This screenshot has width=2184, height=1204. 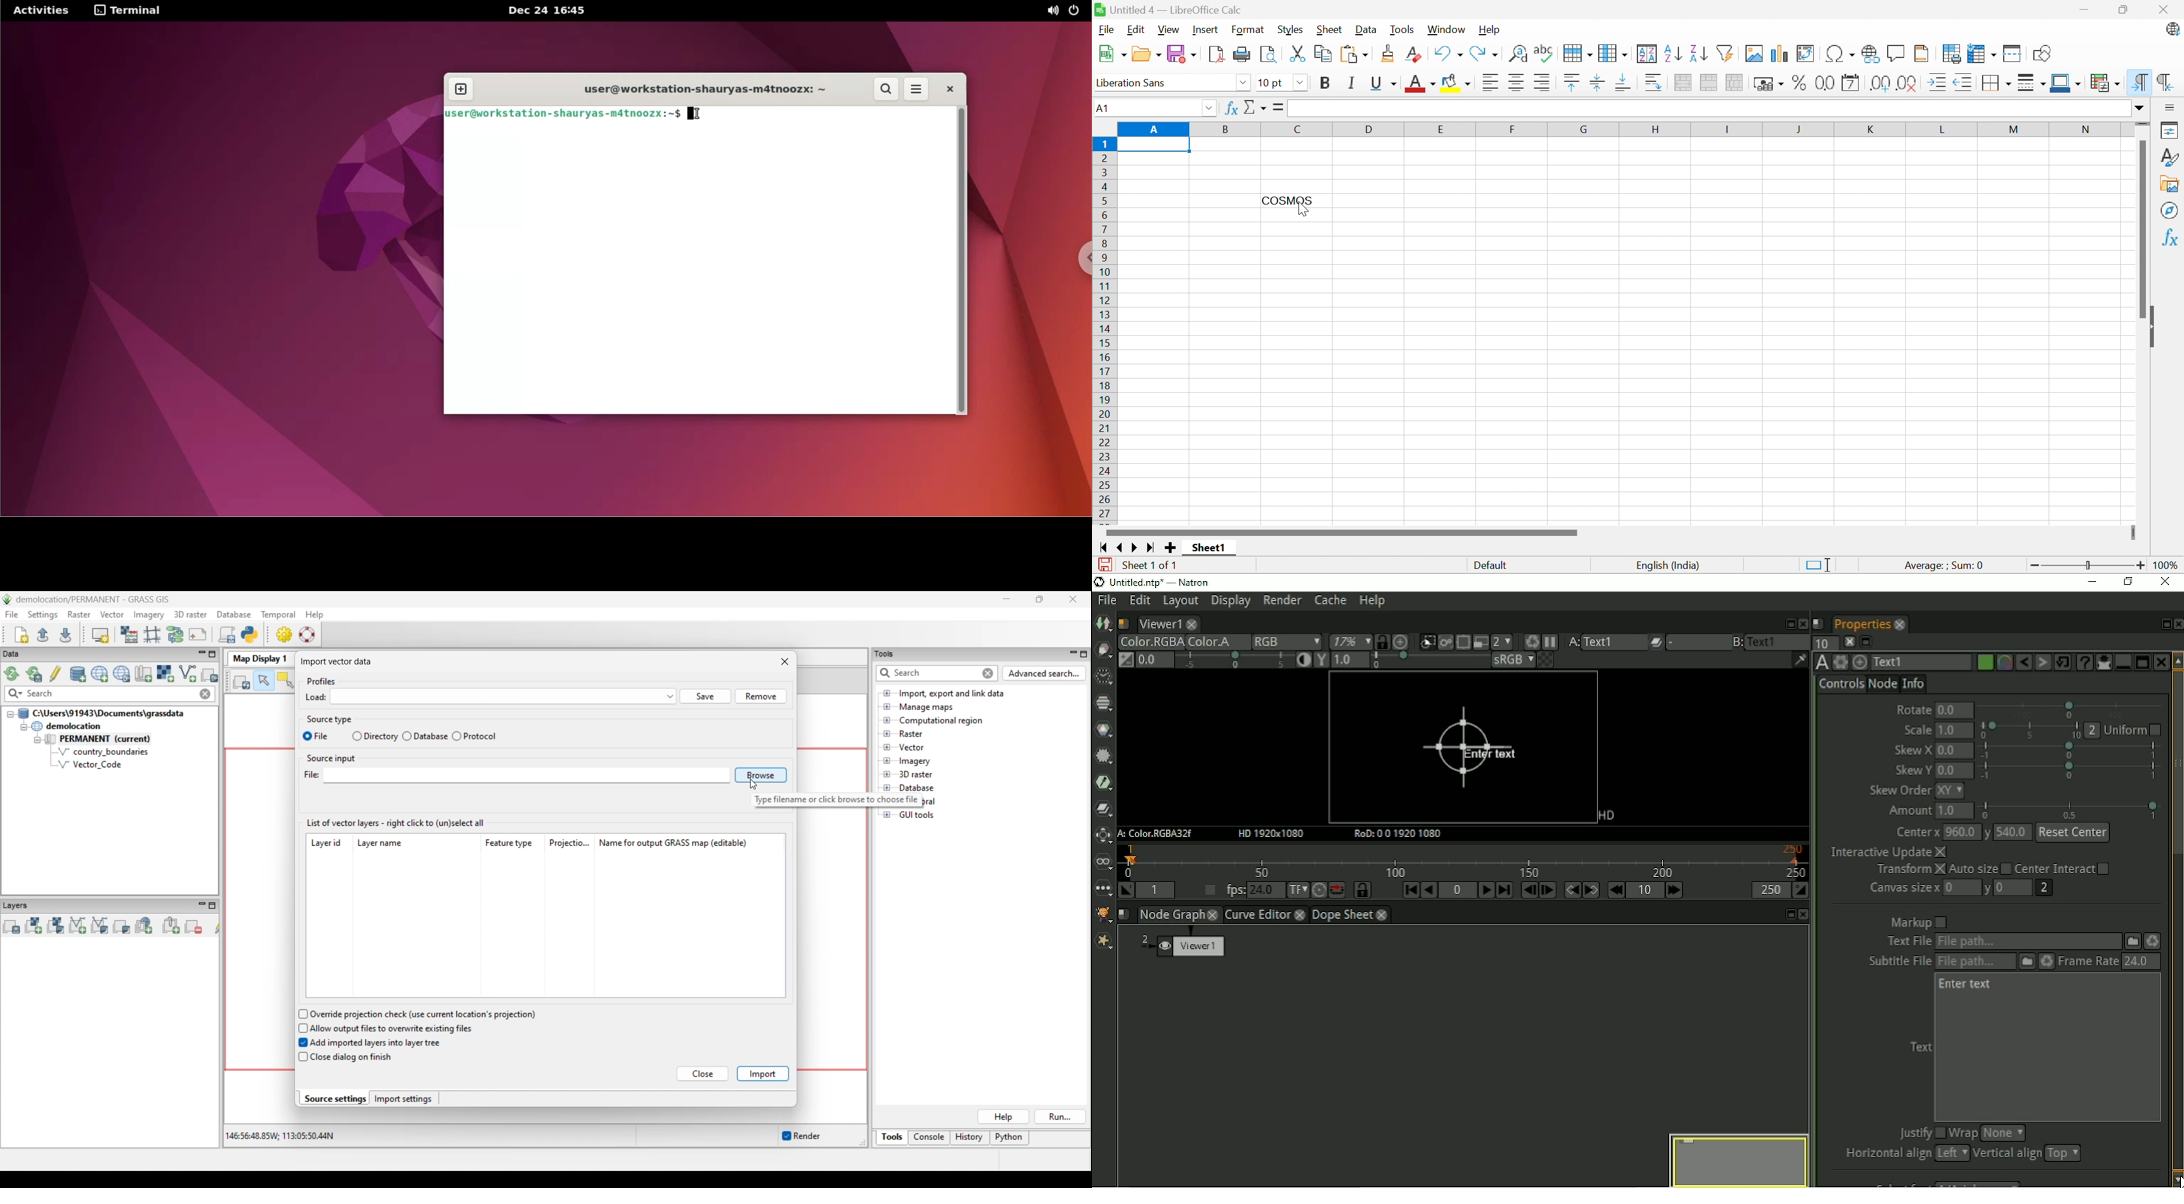 What do you see at coordinates (2171, 158) in the screenshot?
I see `Styles` at bounding box center [2171, 158].